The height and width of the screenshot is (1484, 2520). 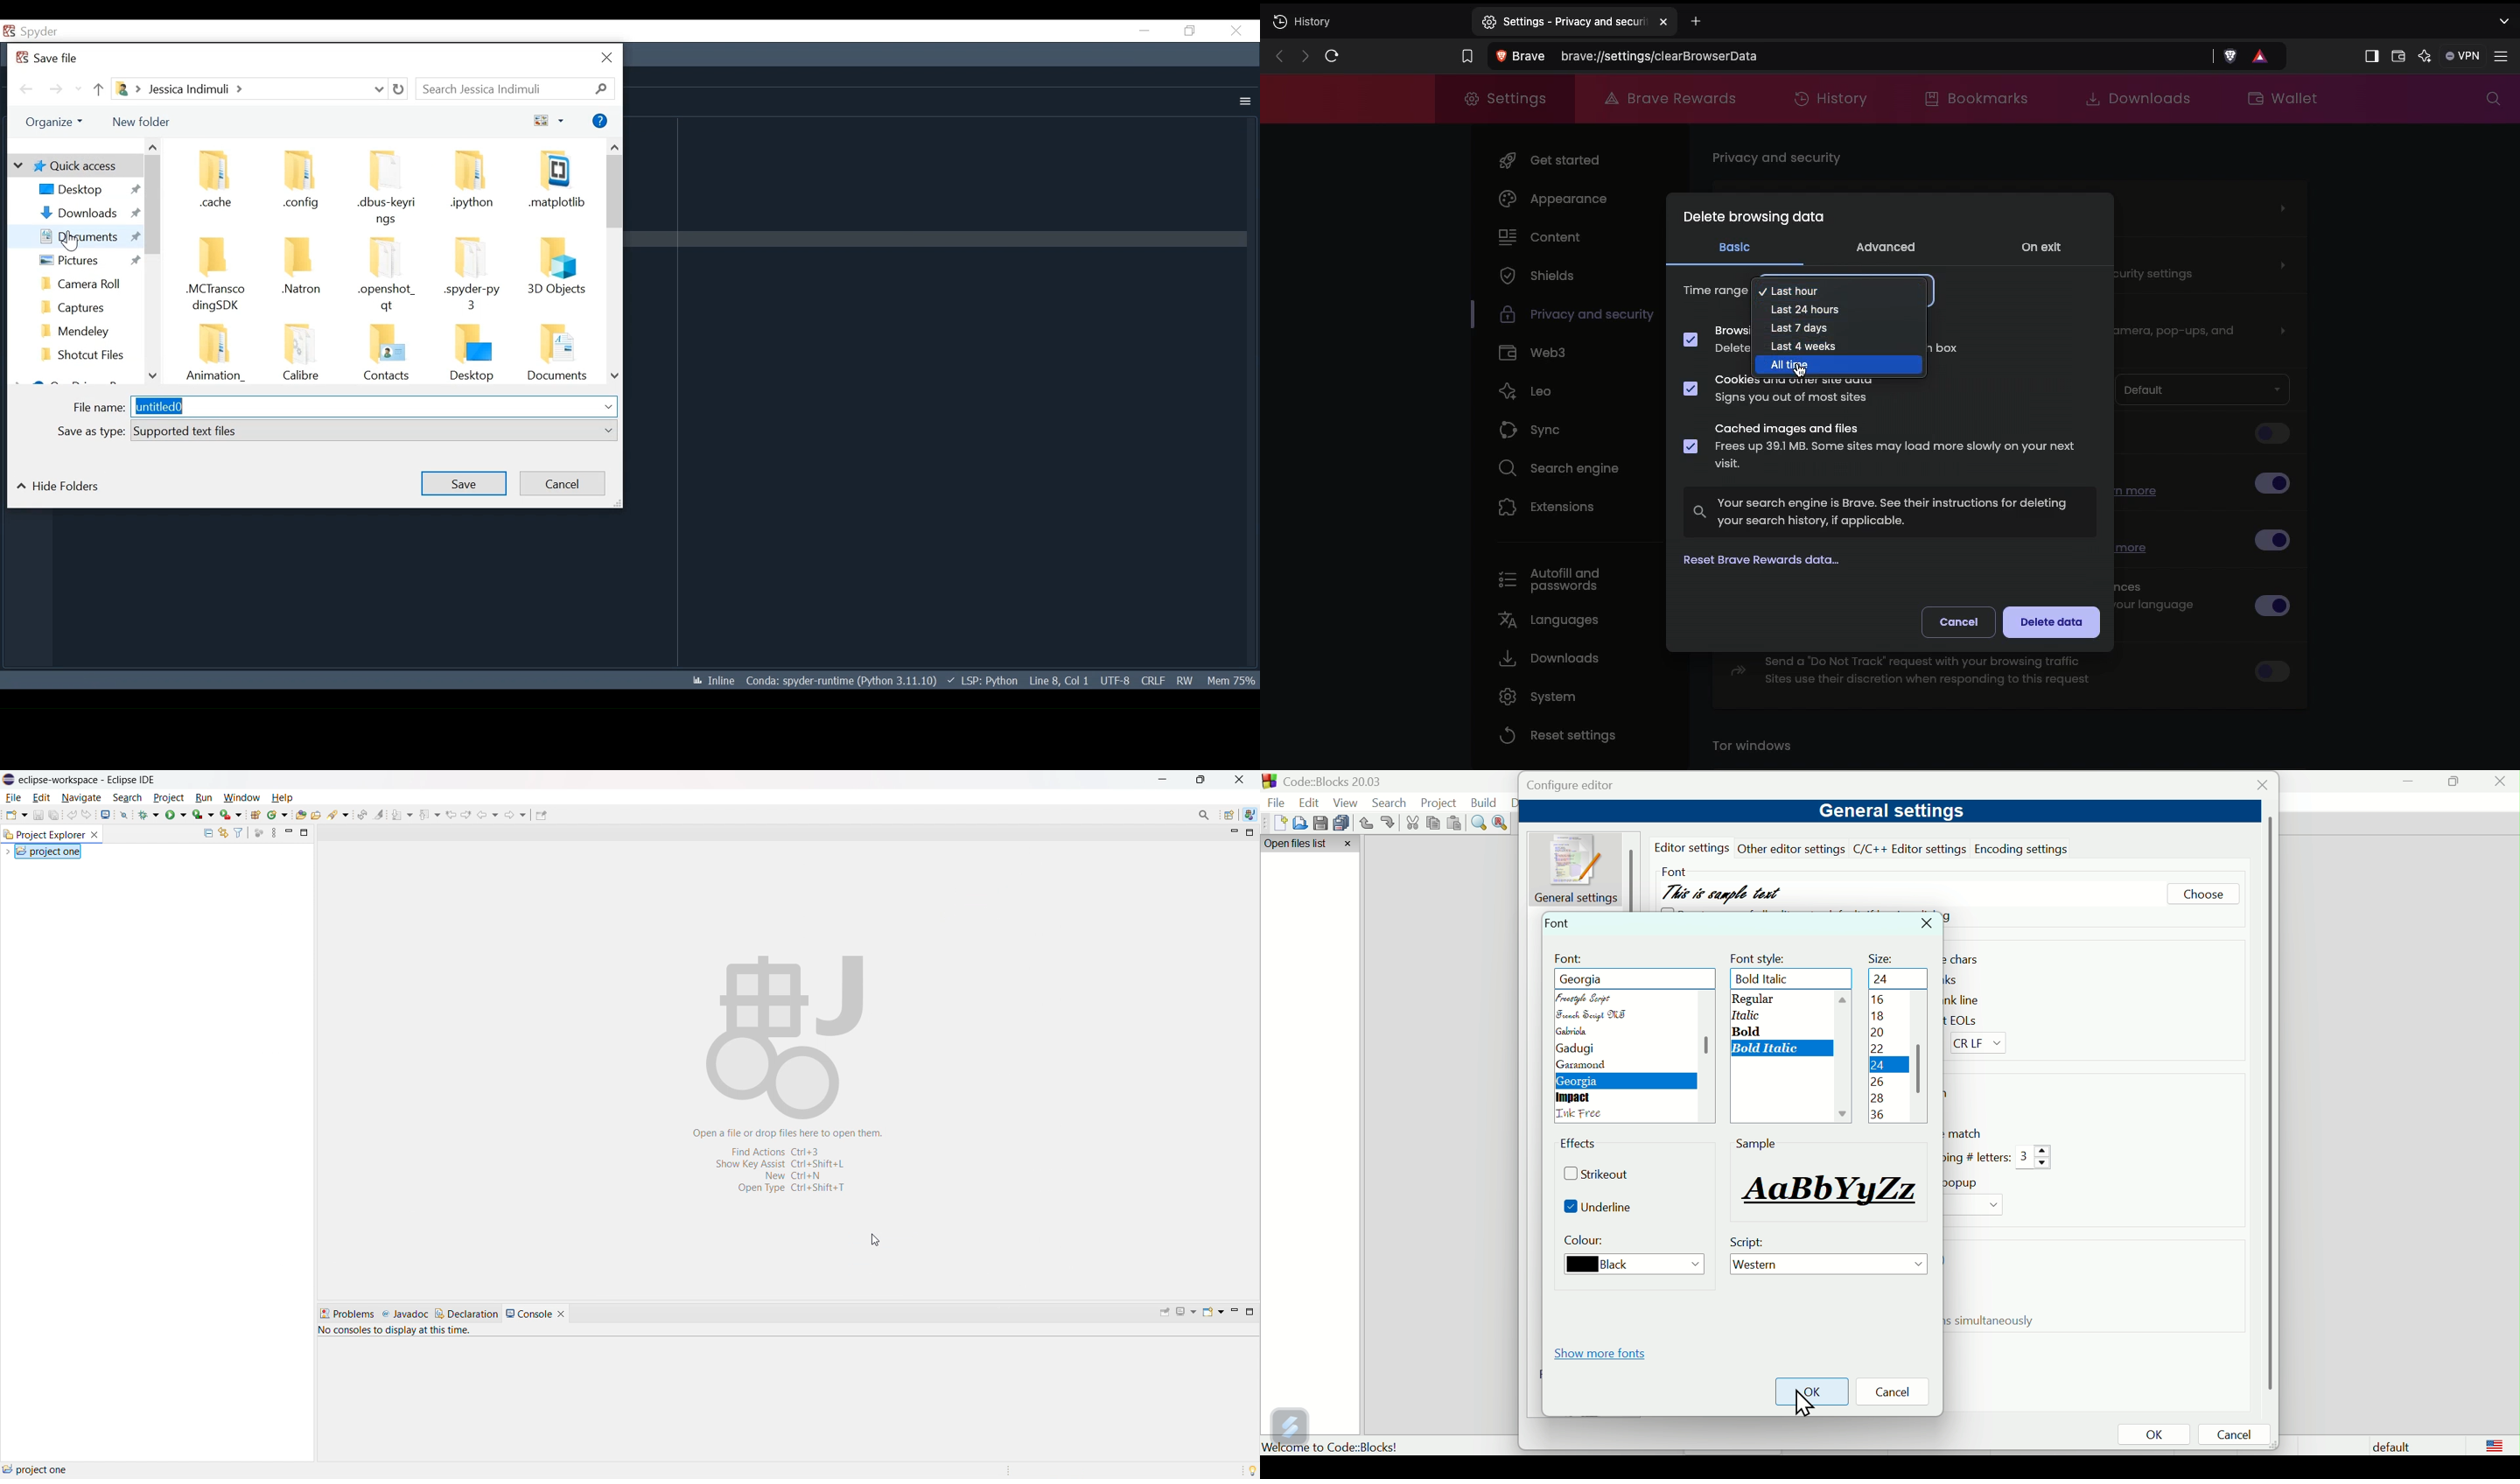 What do you see at coordinates (144, 121) in the screenshot?
I see `New Folder` at bounding box center [144, 121].